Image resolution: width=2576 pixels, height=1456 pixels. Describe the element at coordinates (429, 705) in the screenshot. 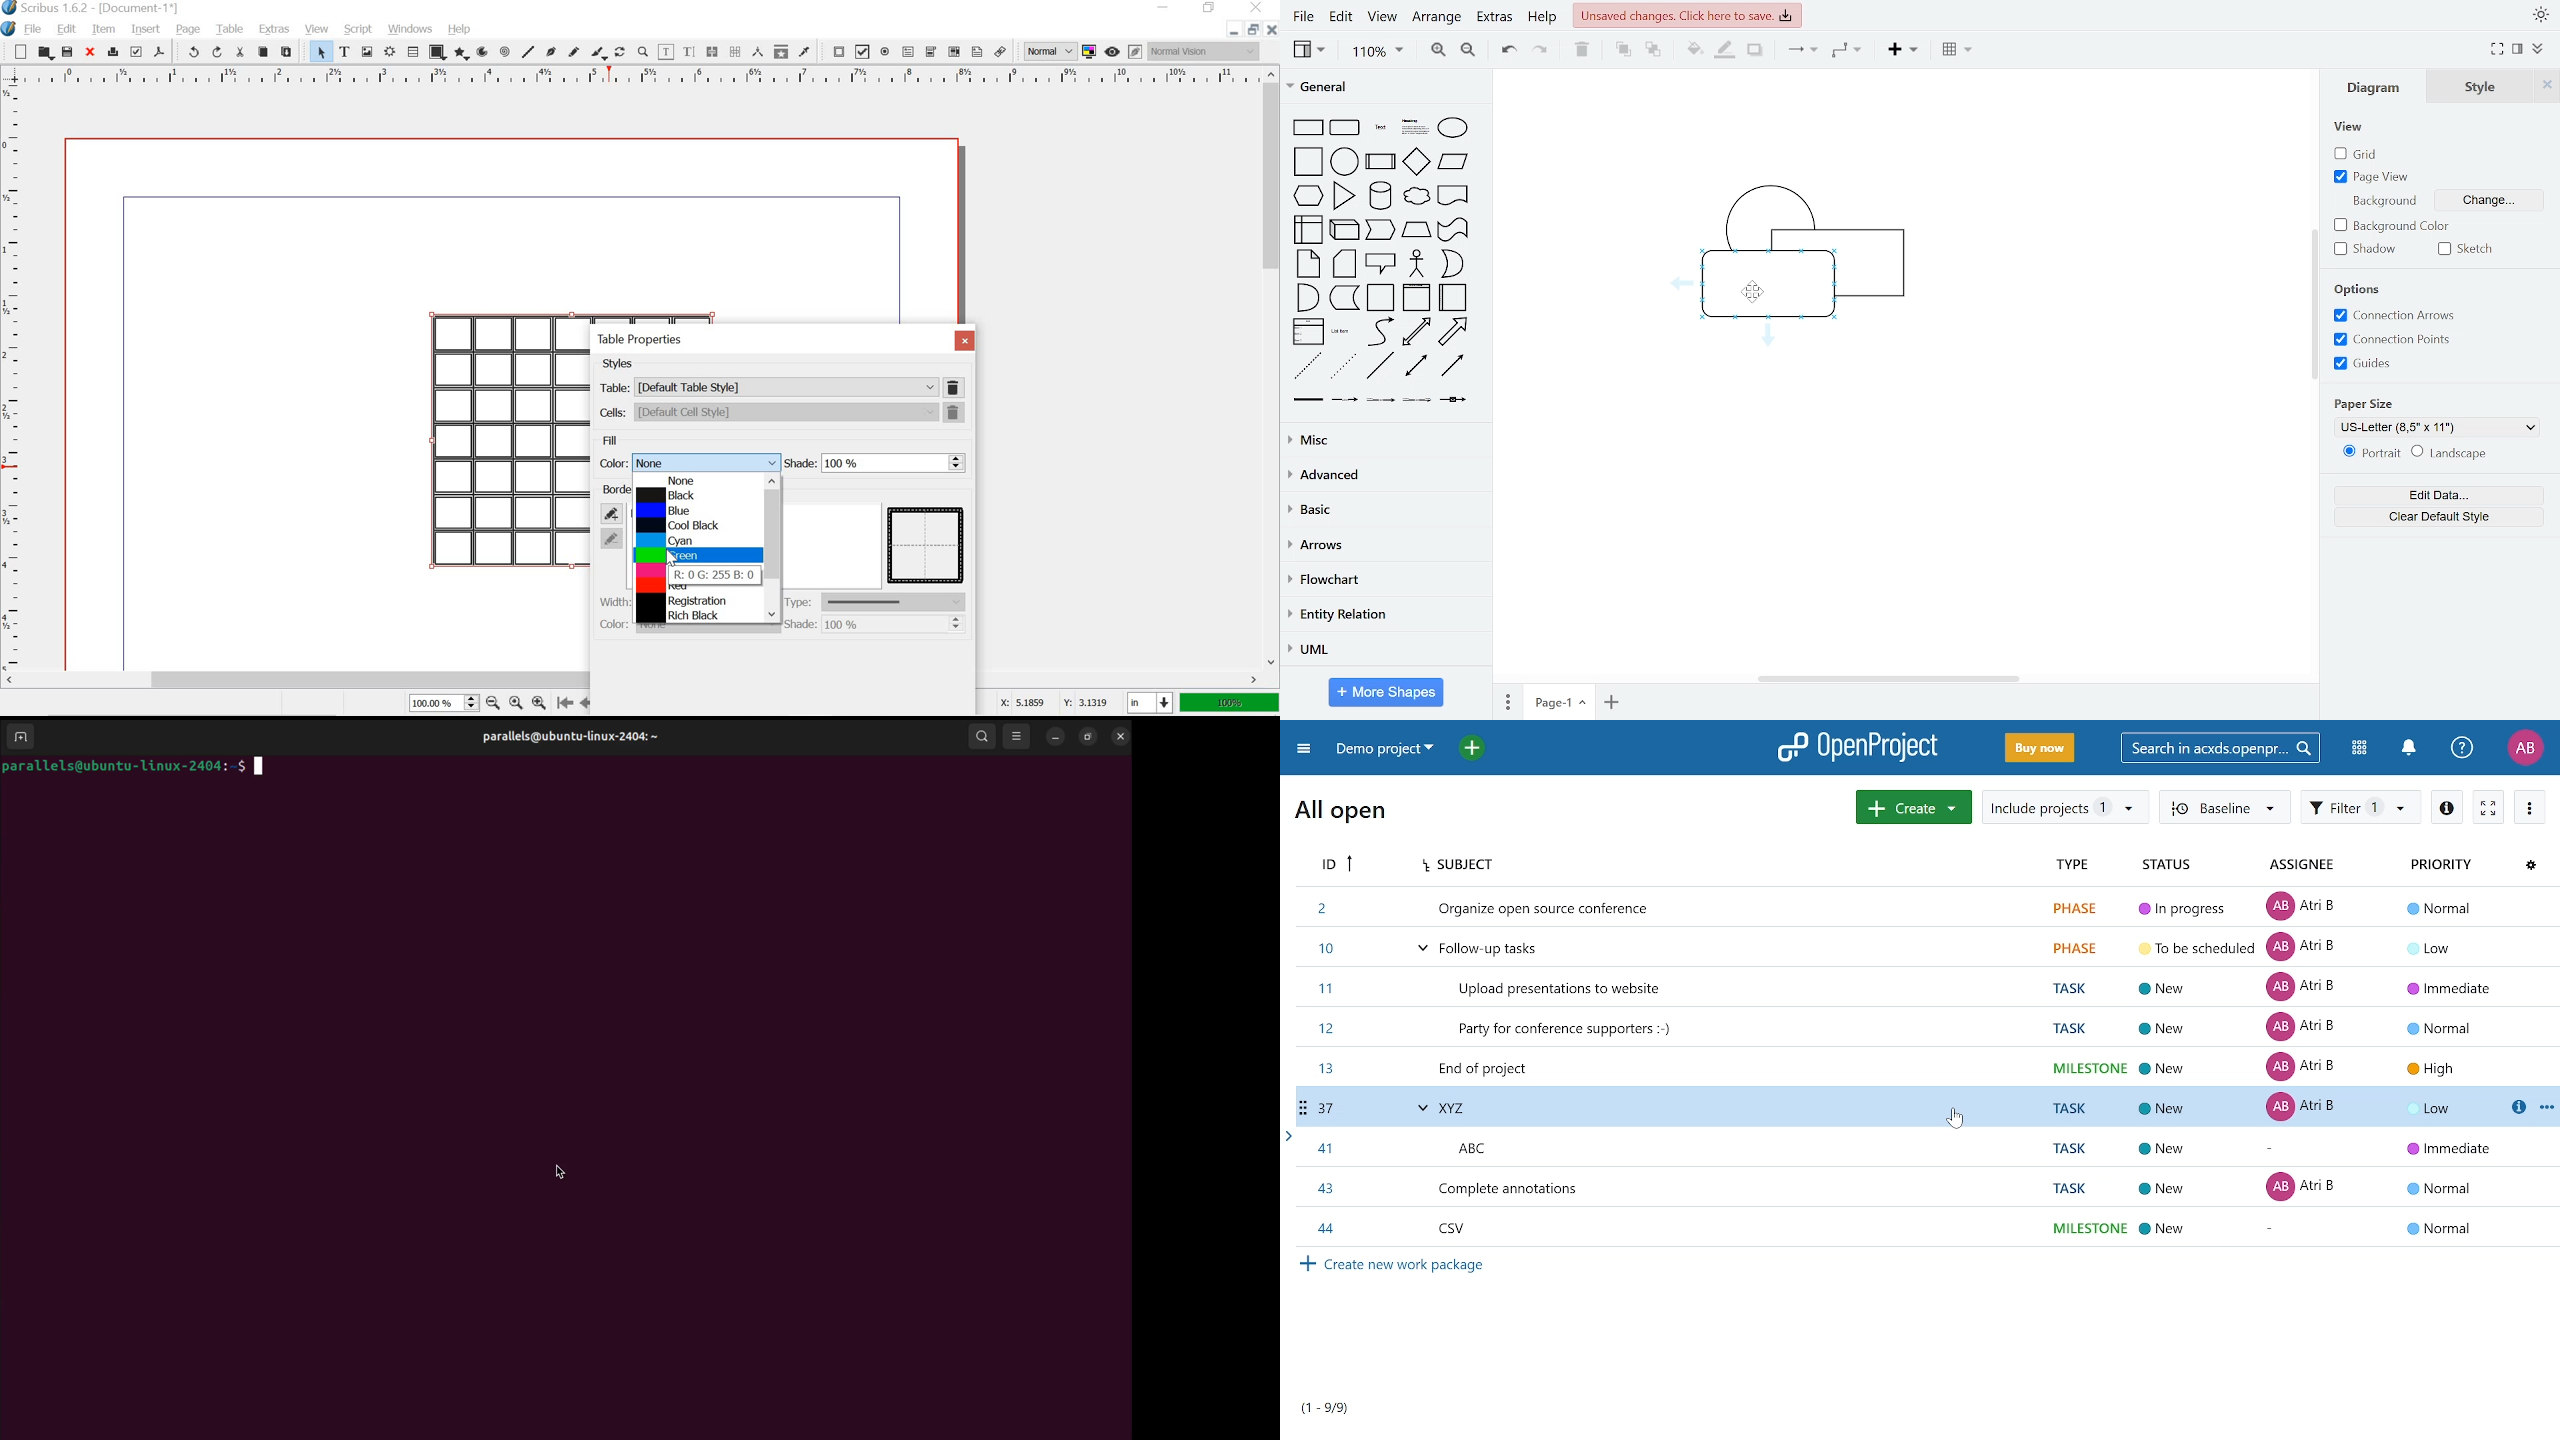

I see `100.00%` at that location.